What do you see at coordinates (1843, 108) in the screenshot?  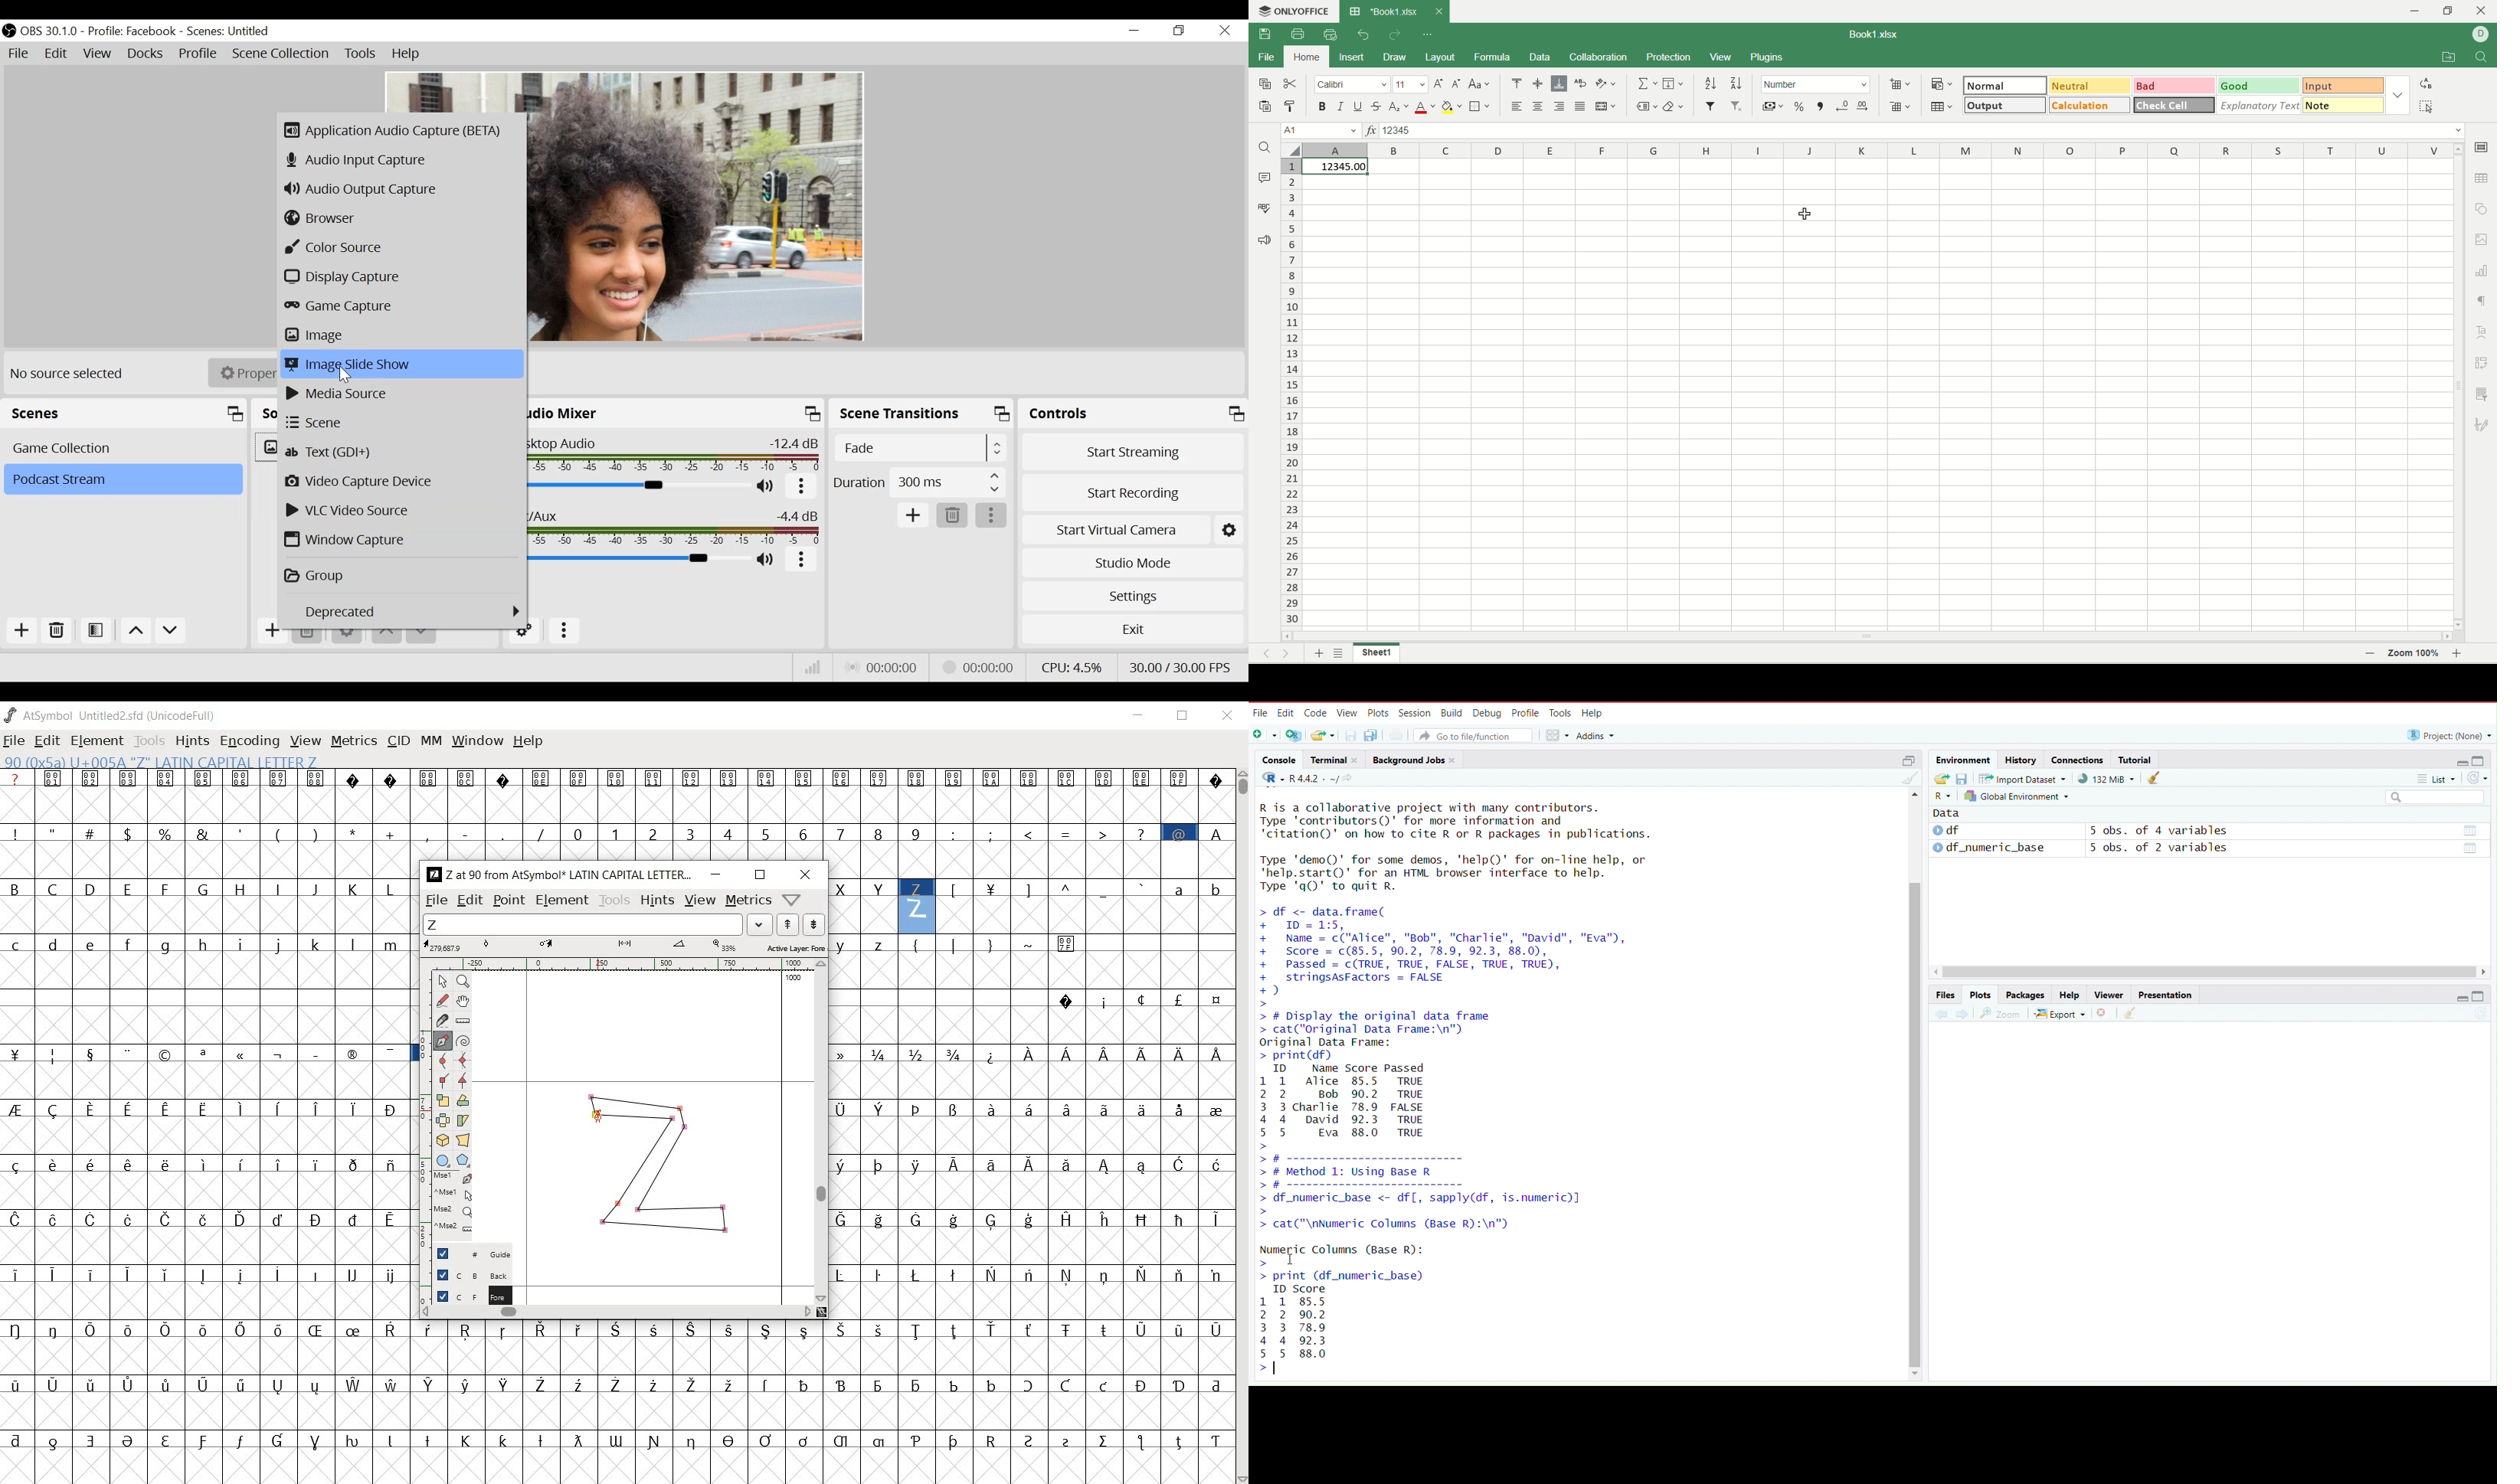 I see `decrease decimal` at bounding box center [1843, 108].